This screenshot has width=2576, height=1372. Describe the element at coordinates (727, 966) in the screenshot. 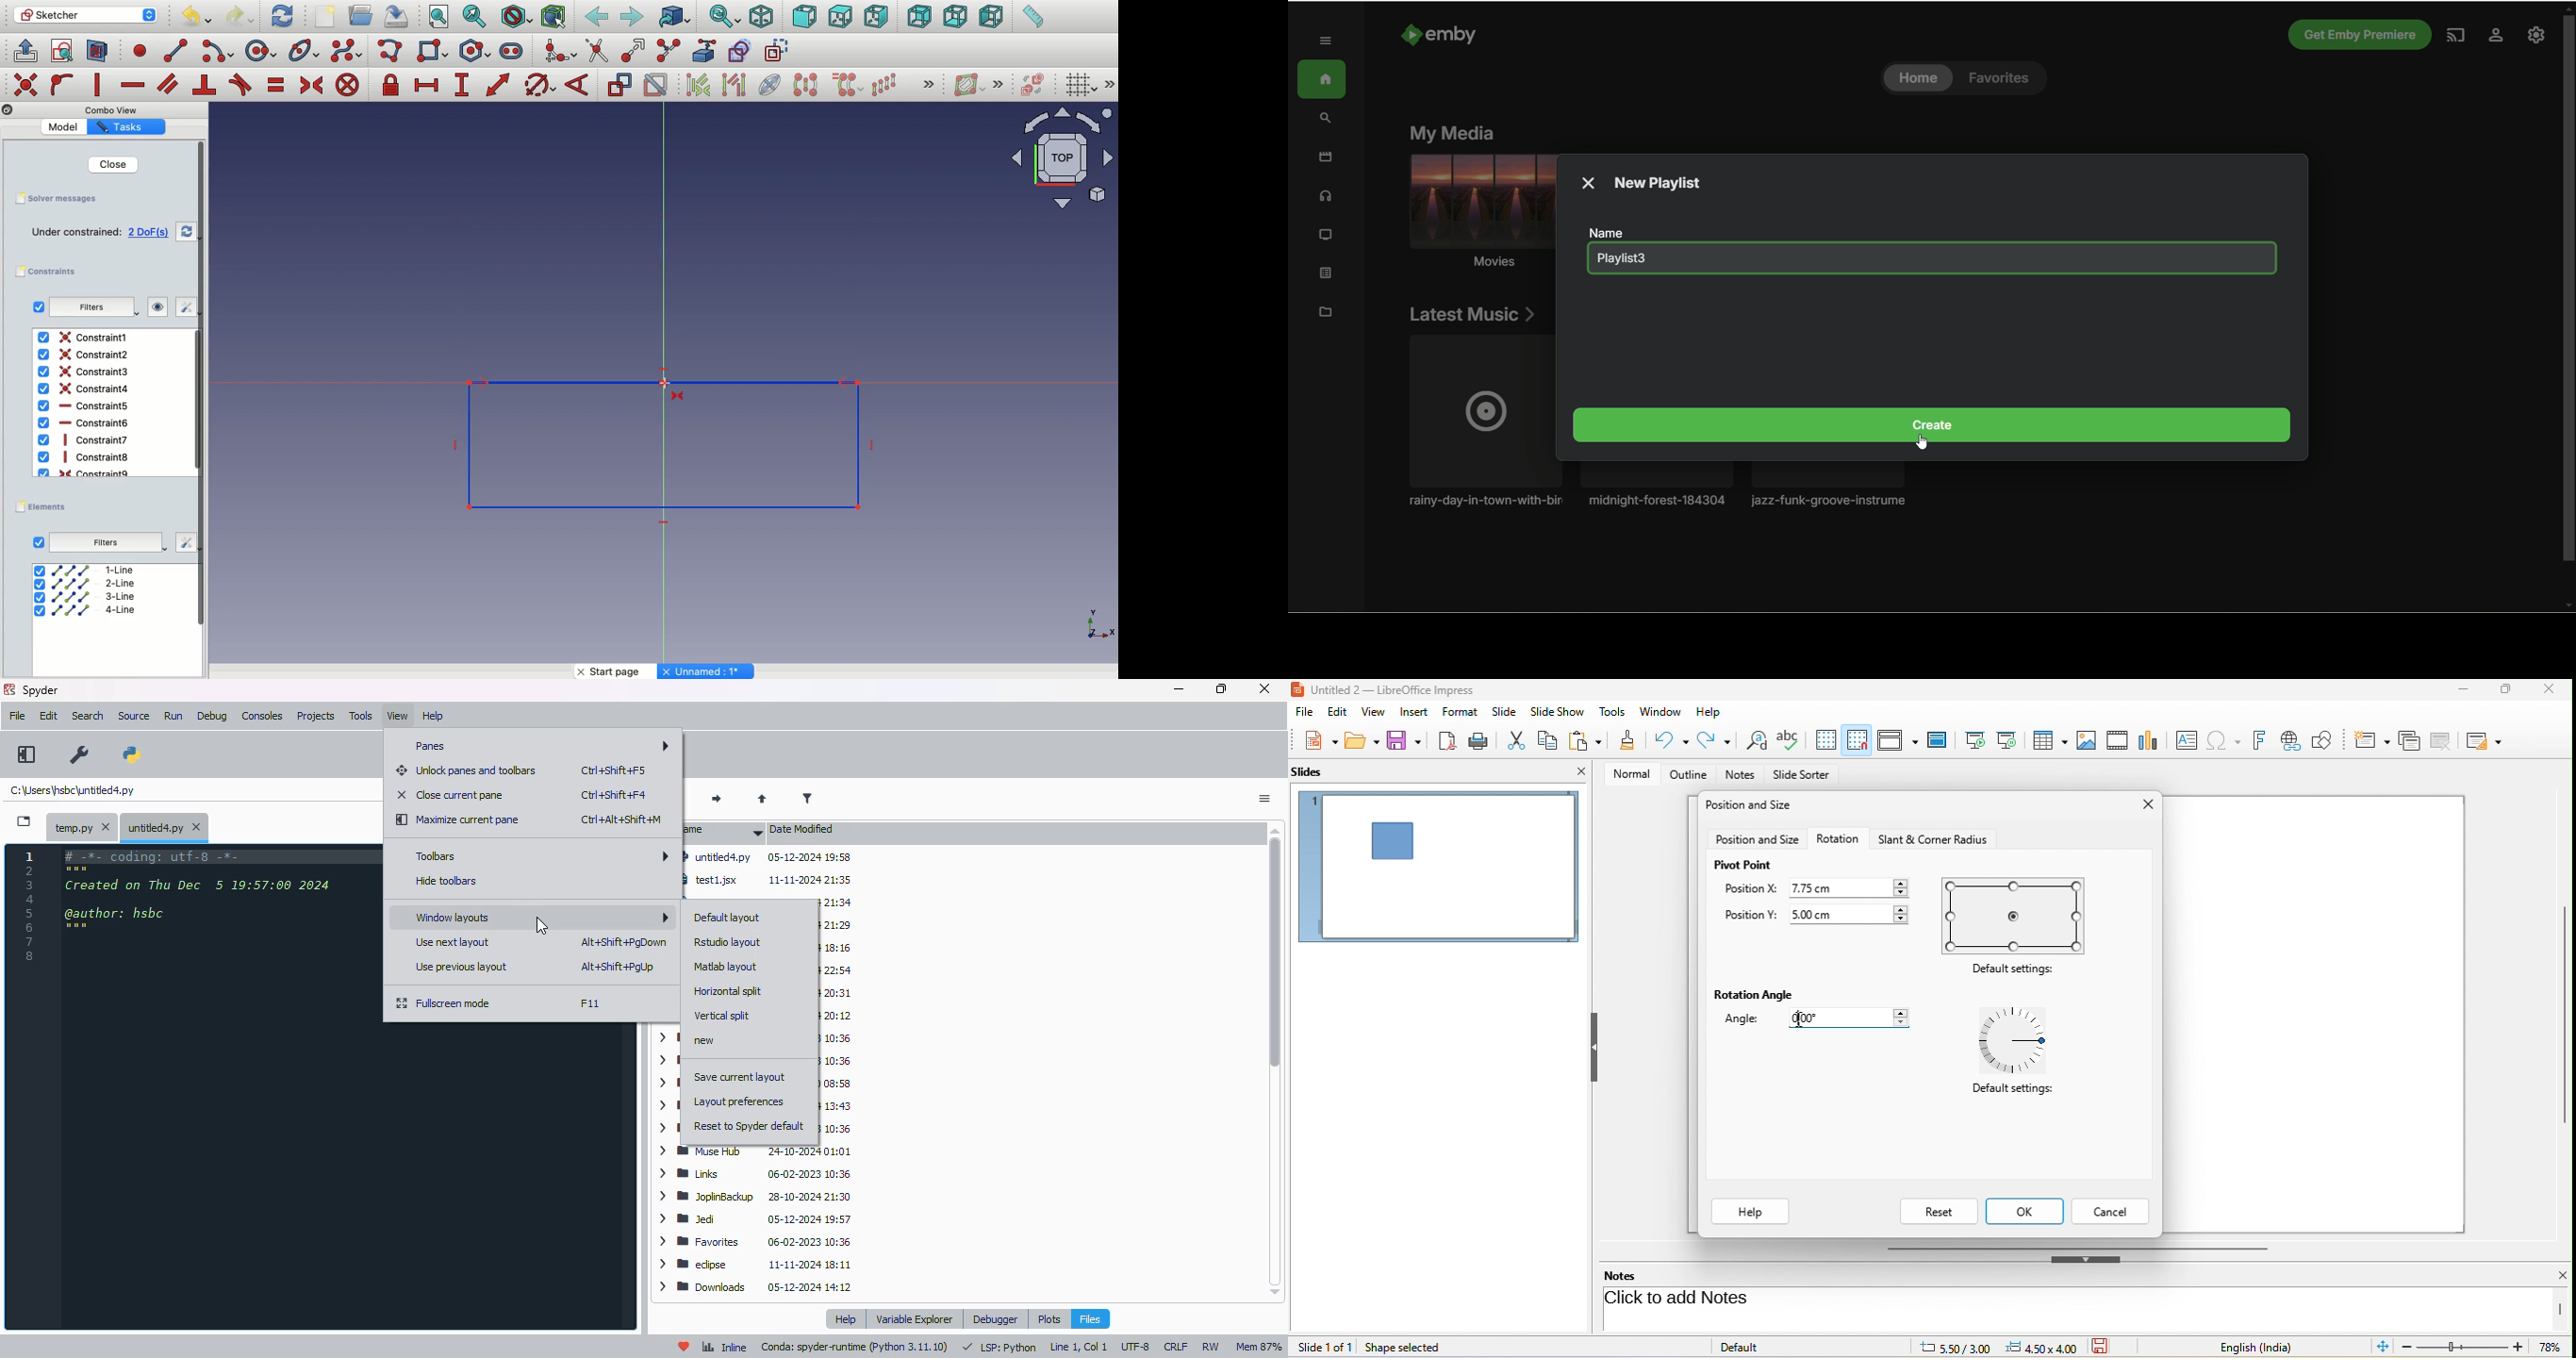

I see `matlab layout` at that location.